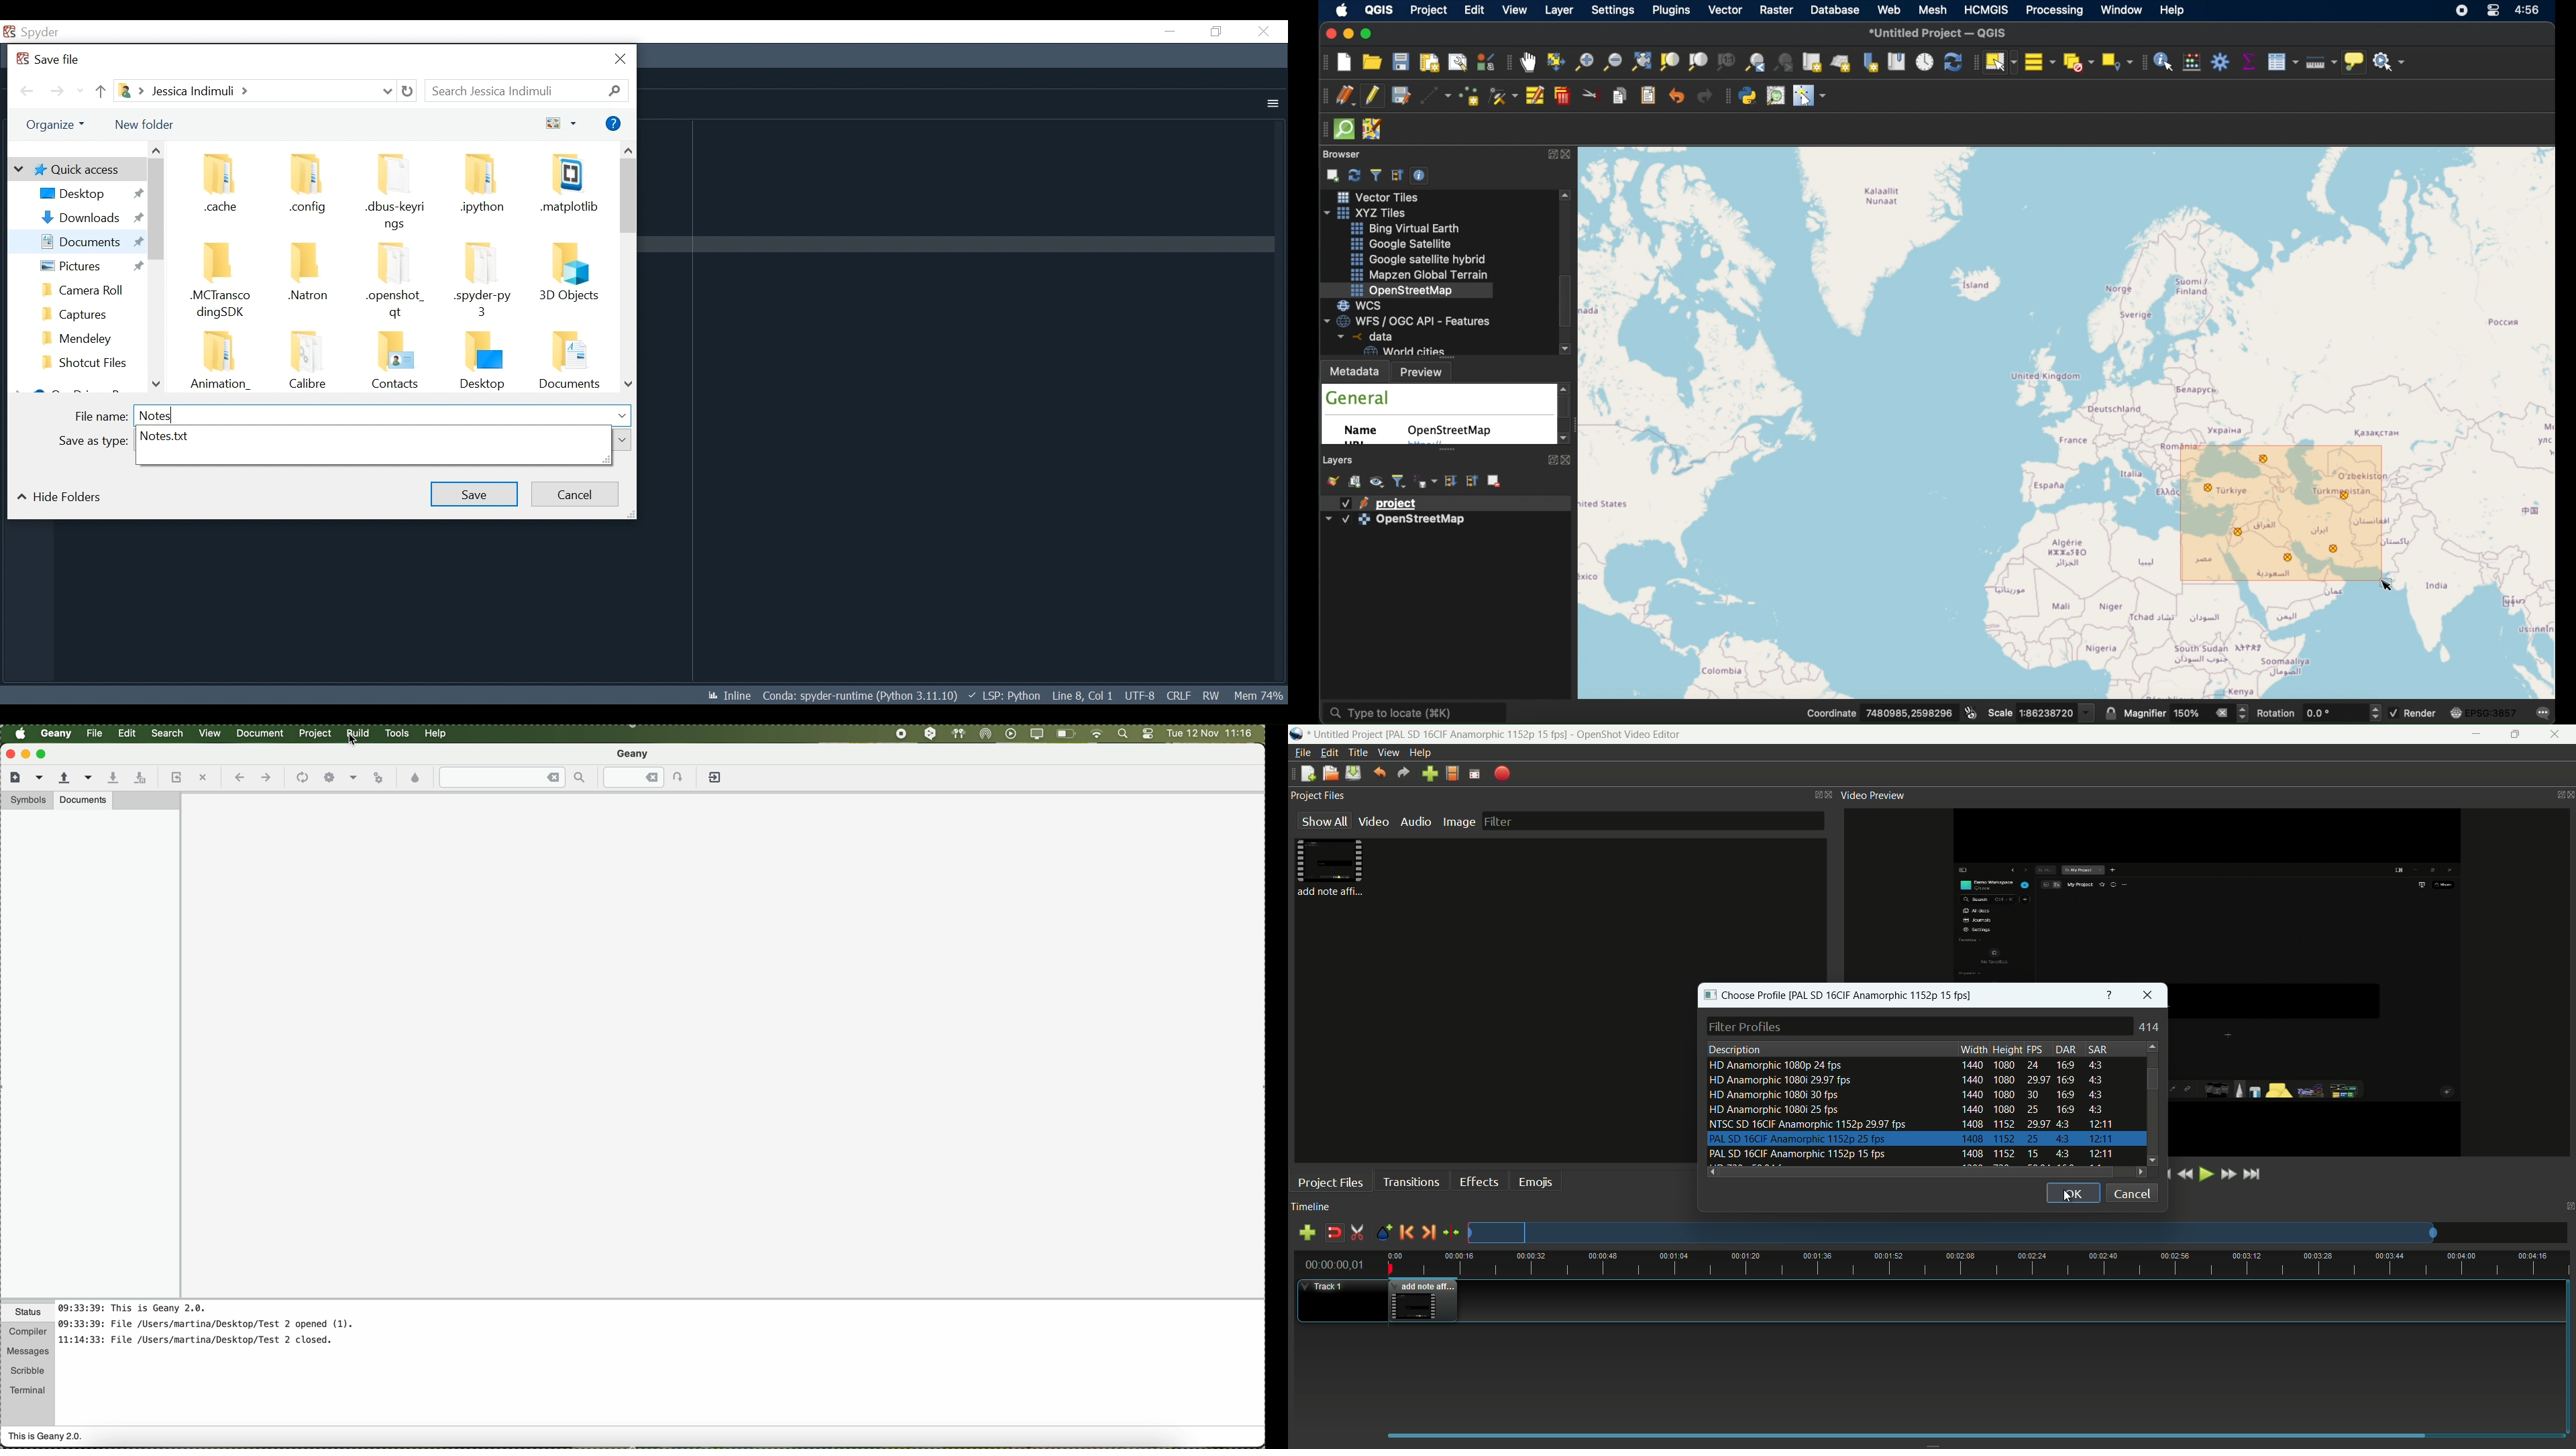  Describe the element at coordinates (396, 280) in the screenshot. I see `Folder` at that location.